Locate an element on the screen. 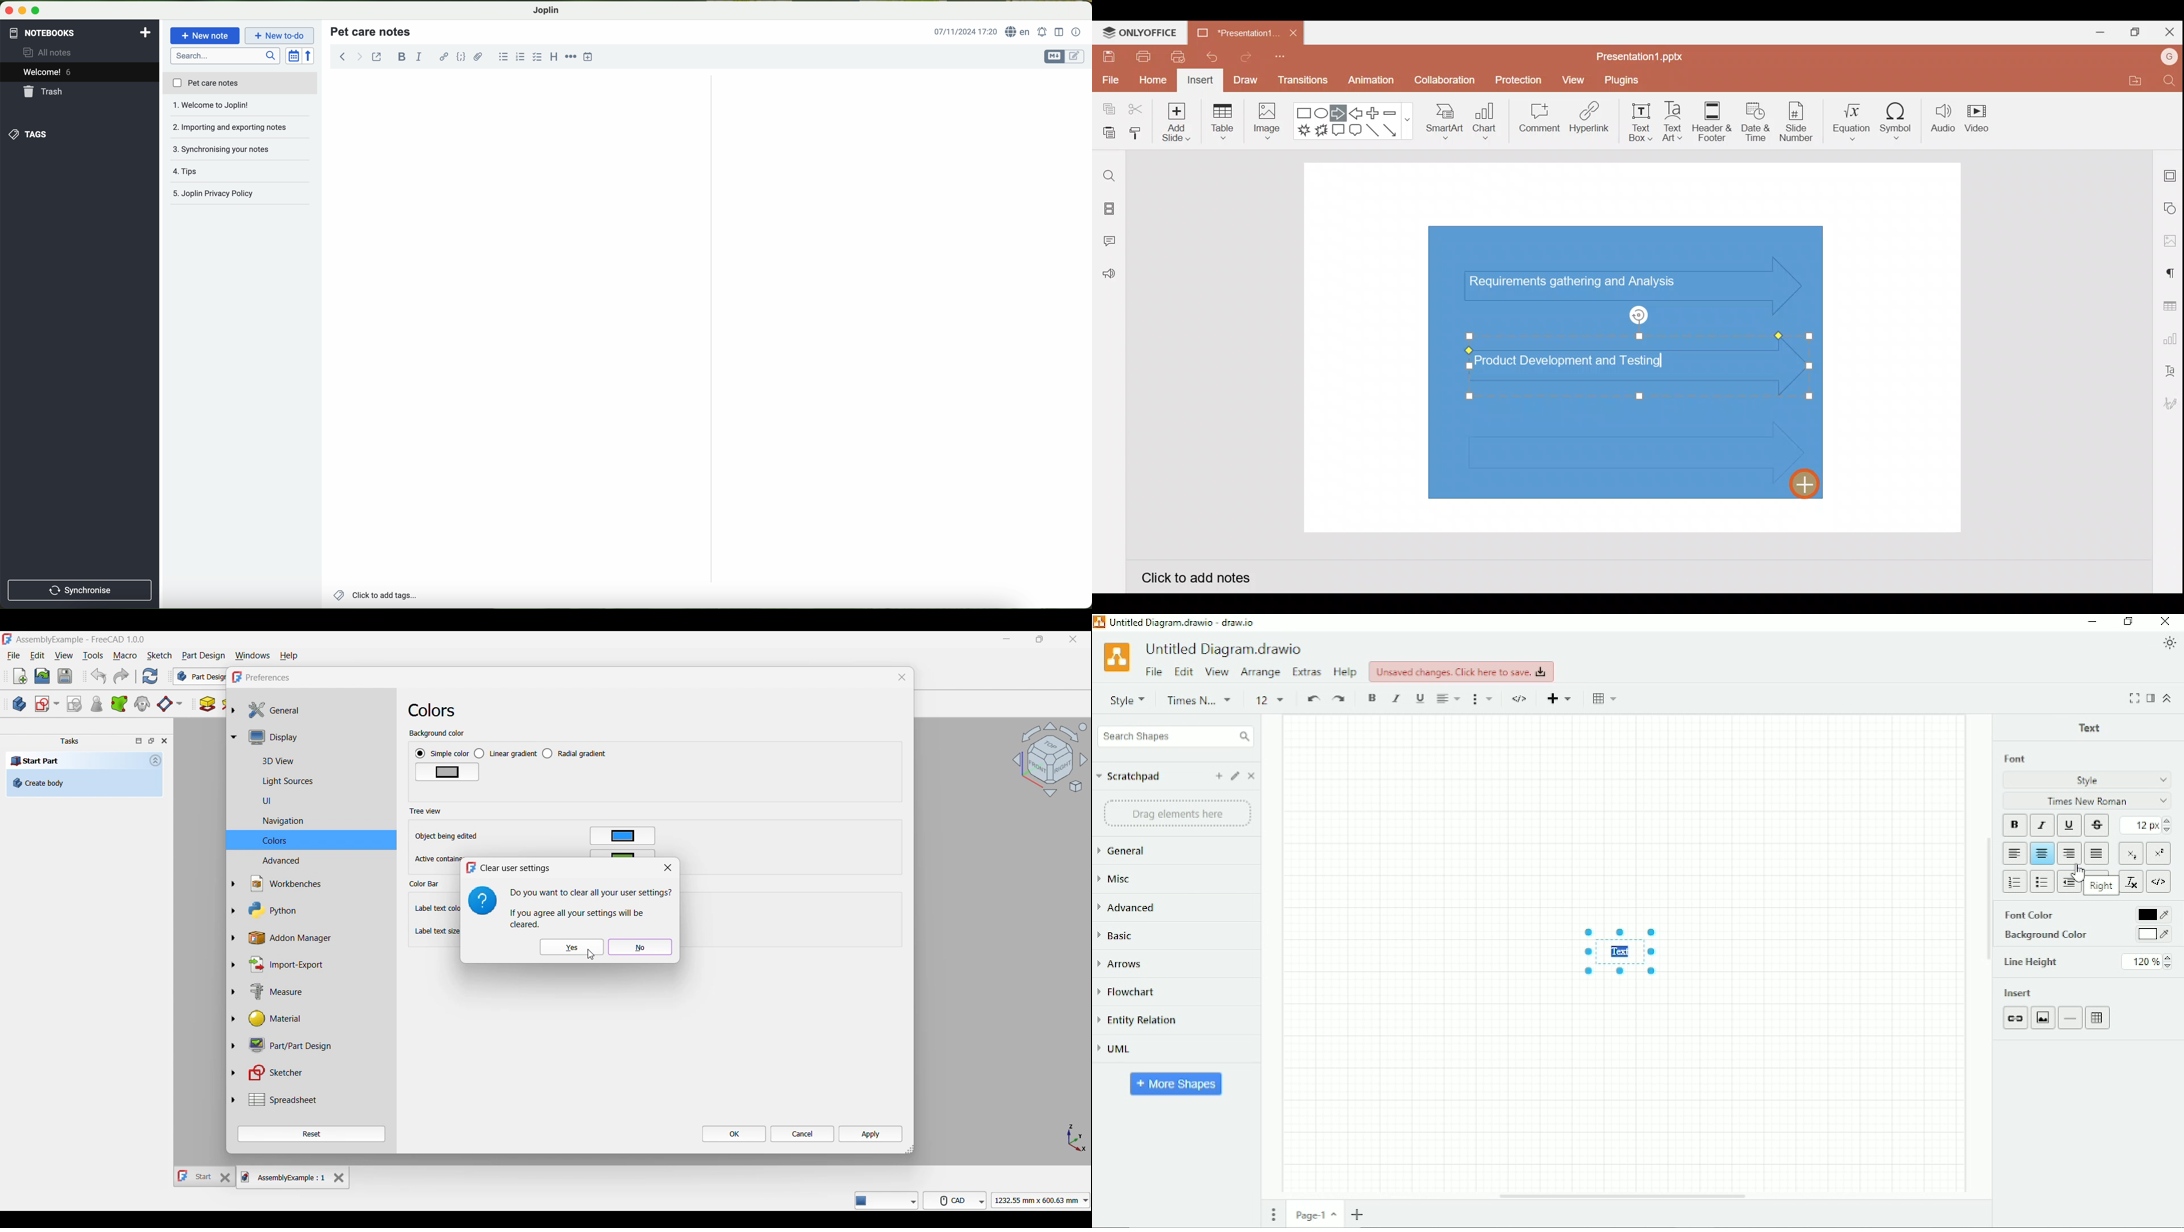 The height and width of the screenshot is (1232, 2184). Vertical scrollbar is located at coordinates (1988, 898).